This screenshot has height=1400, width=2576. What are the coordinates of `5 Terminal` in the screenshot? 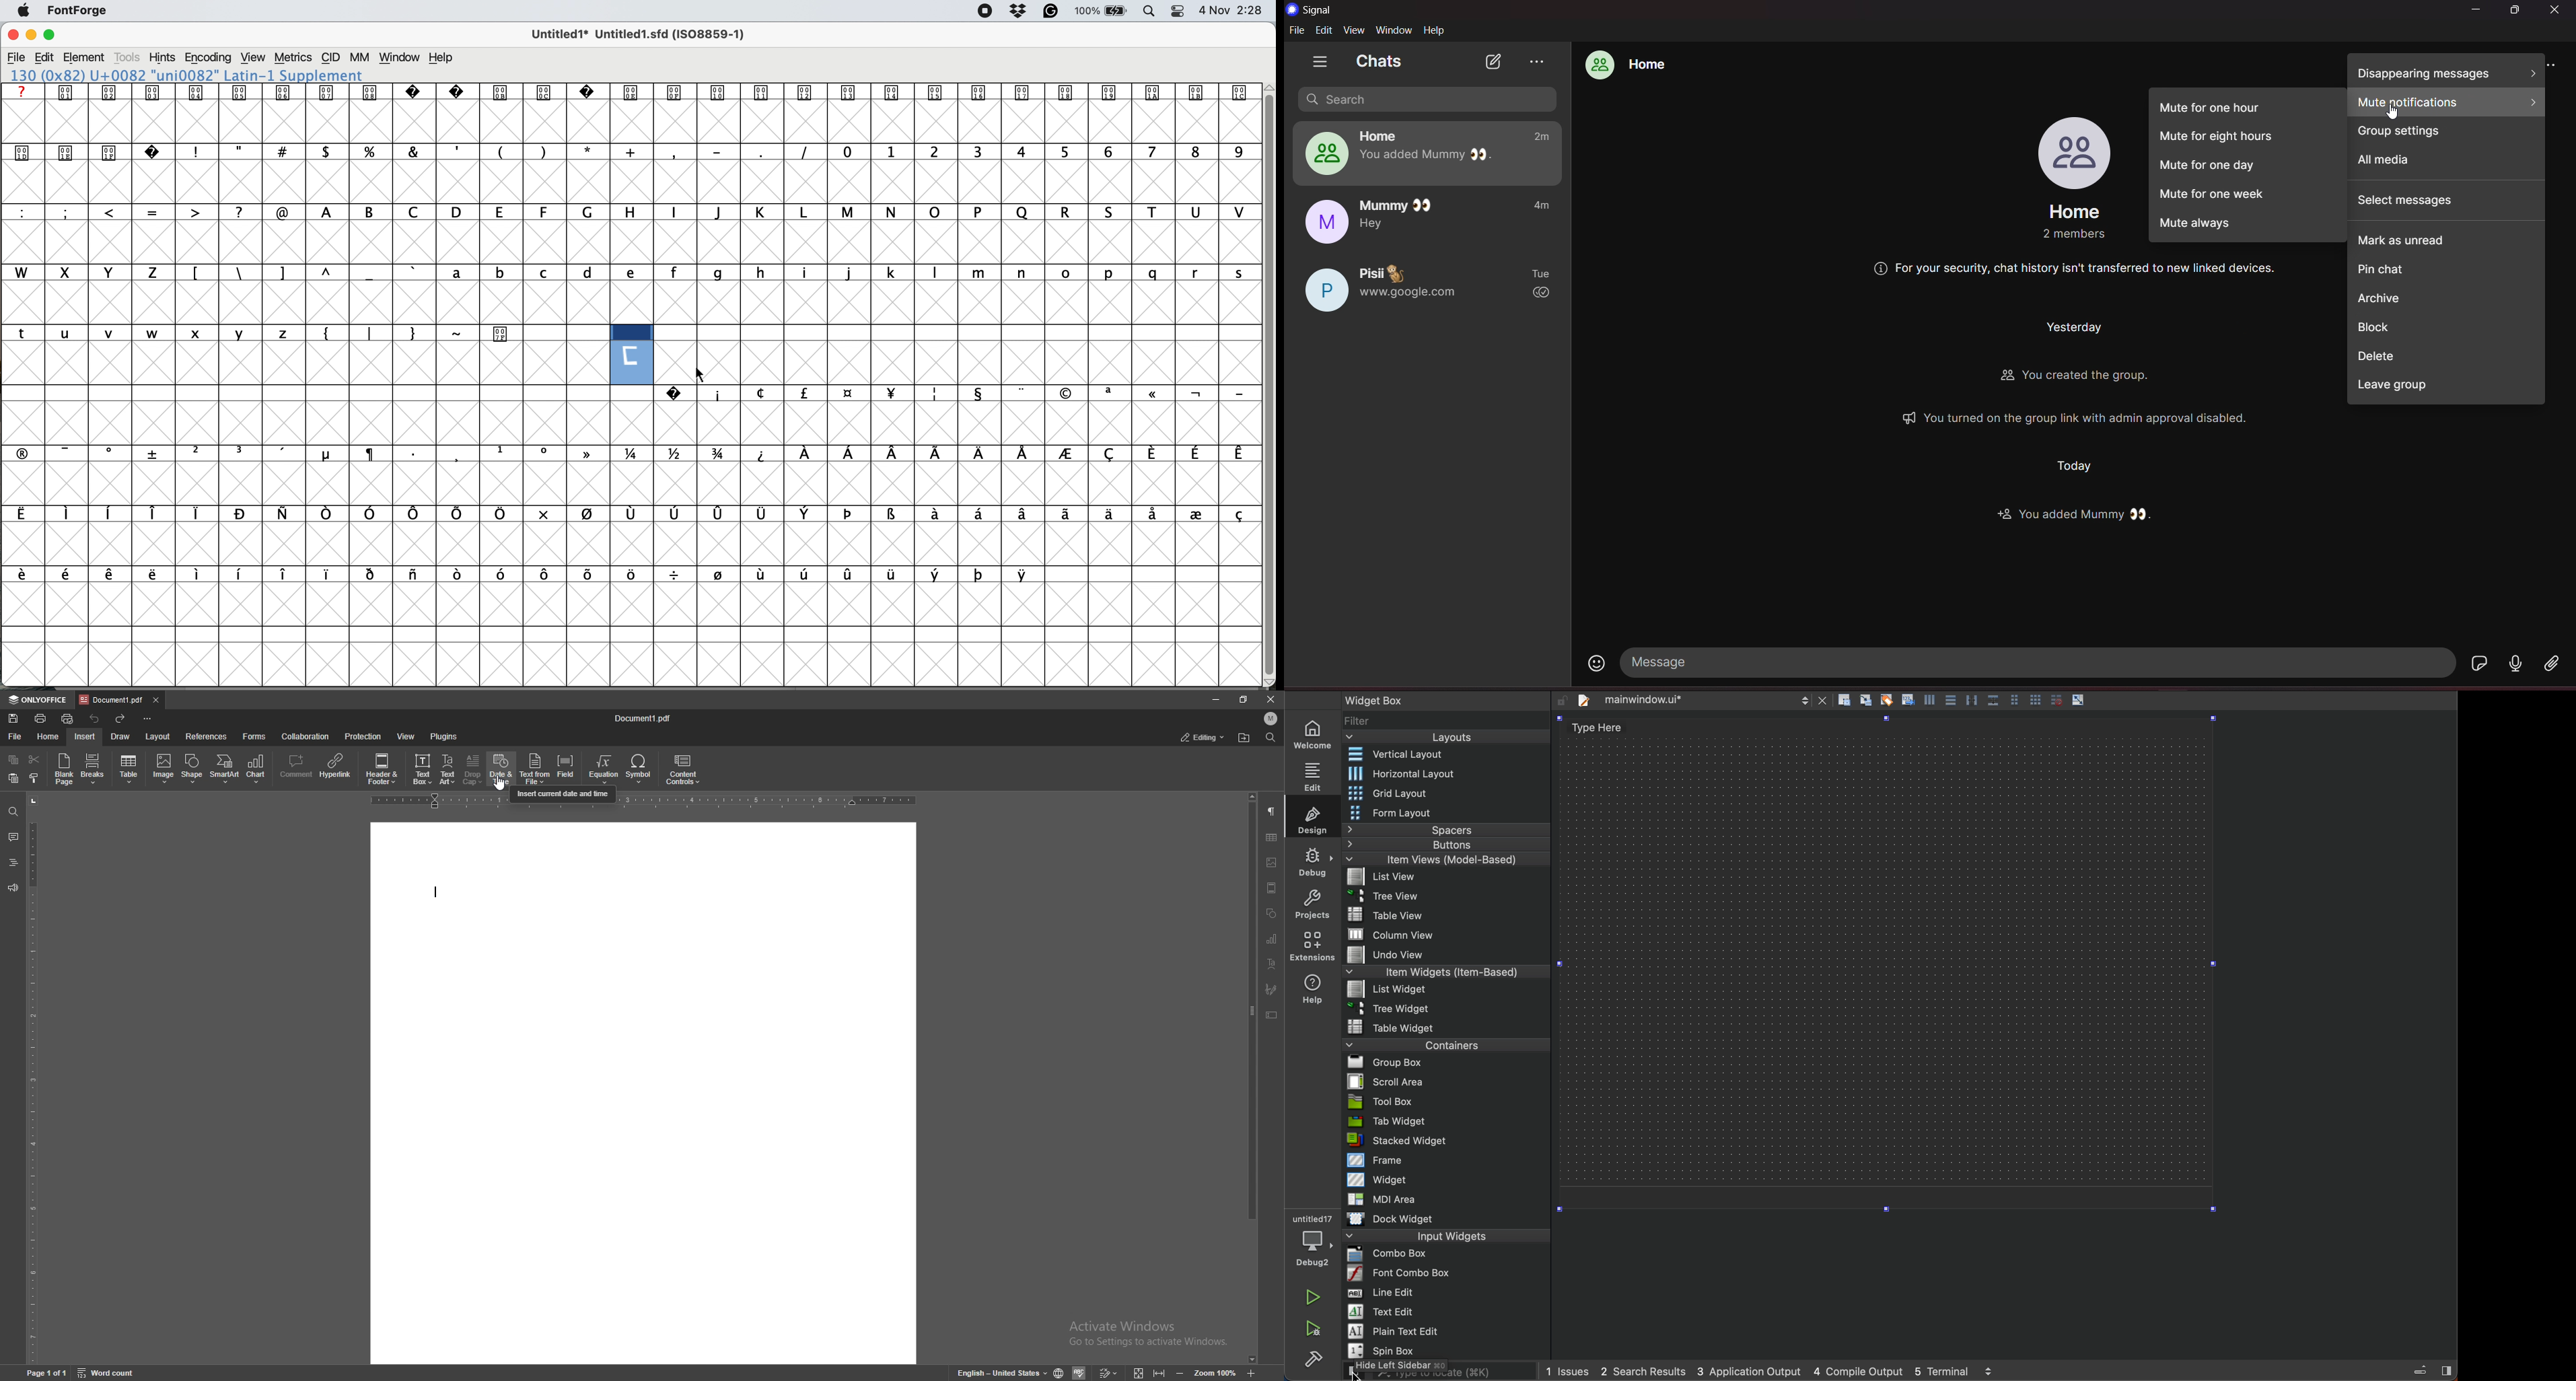 It's located at (1941, 1370).